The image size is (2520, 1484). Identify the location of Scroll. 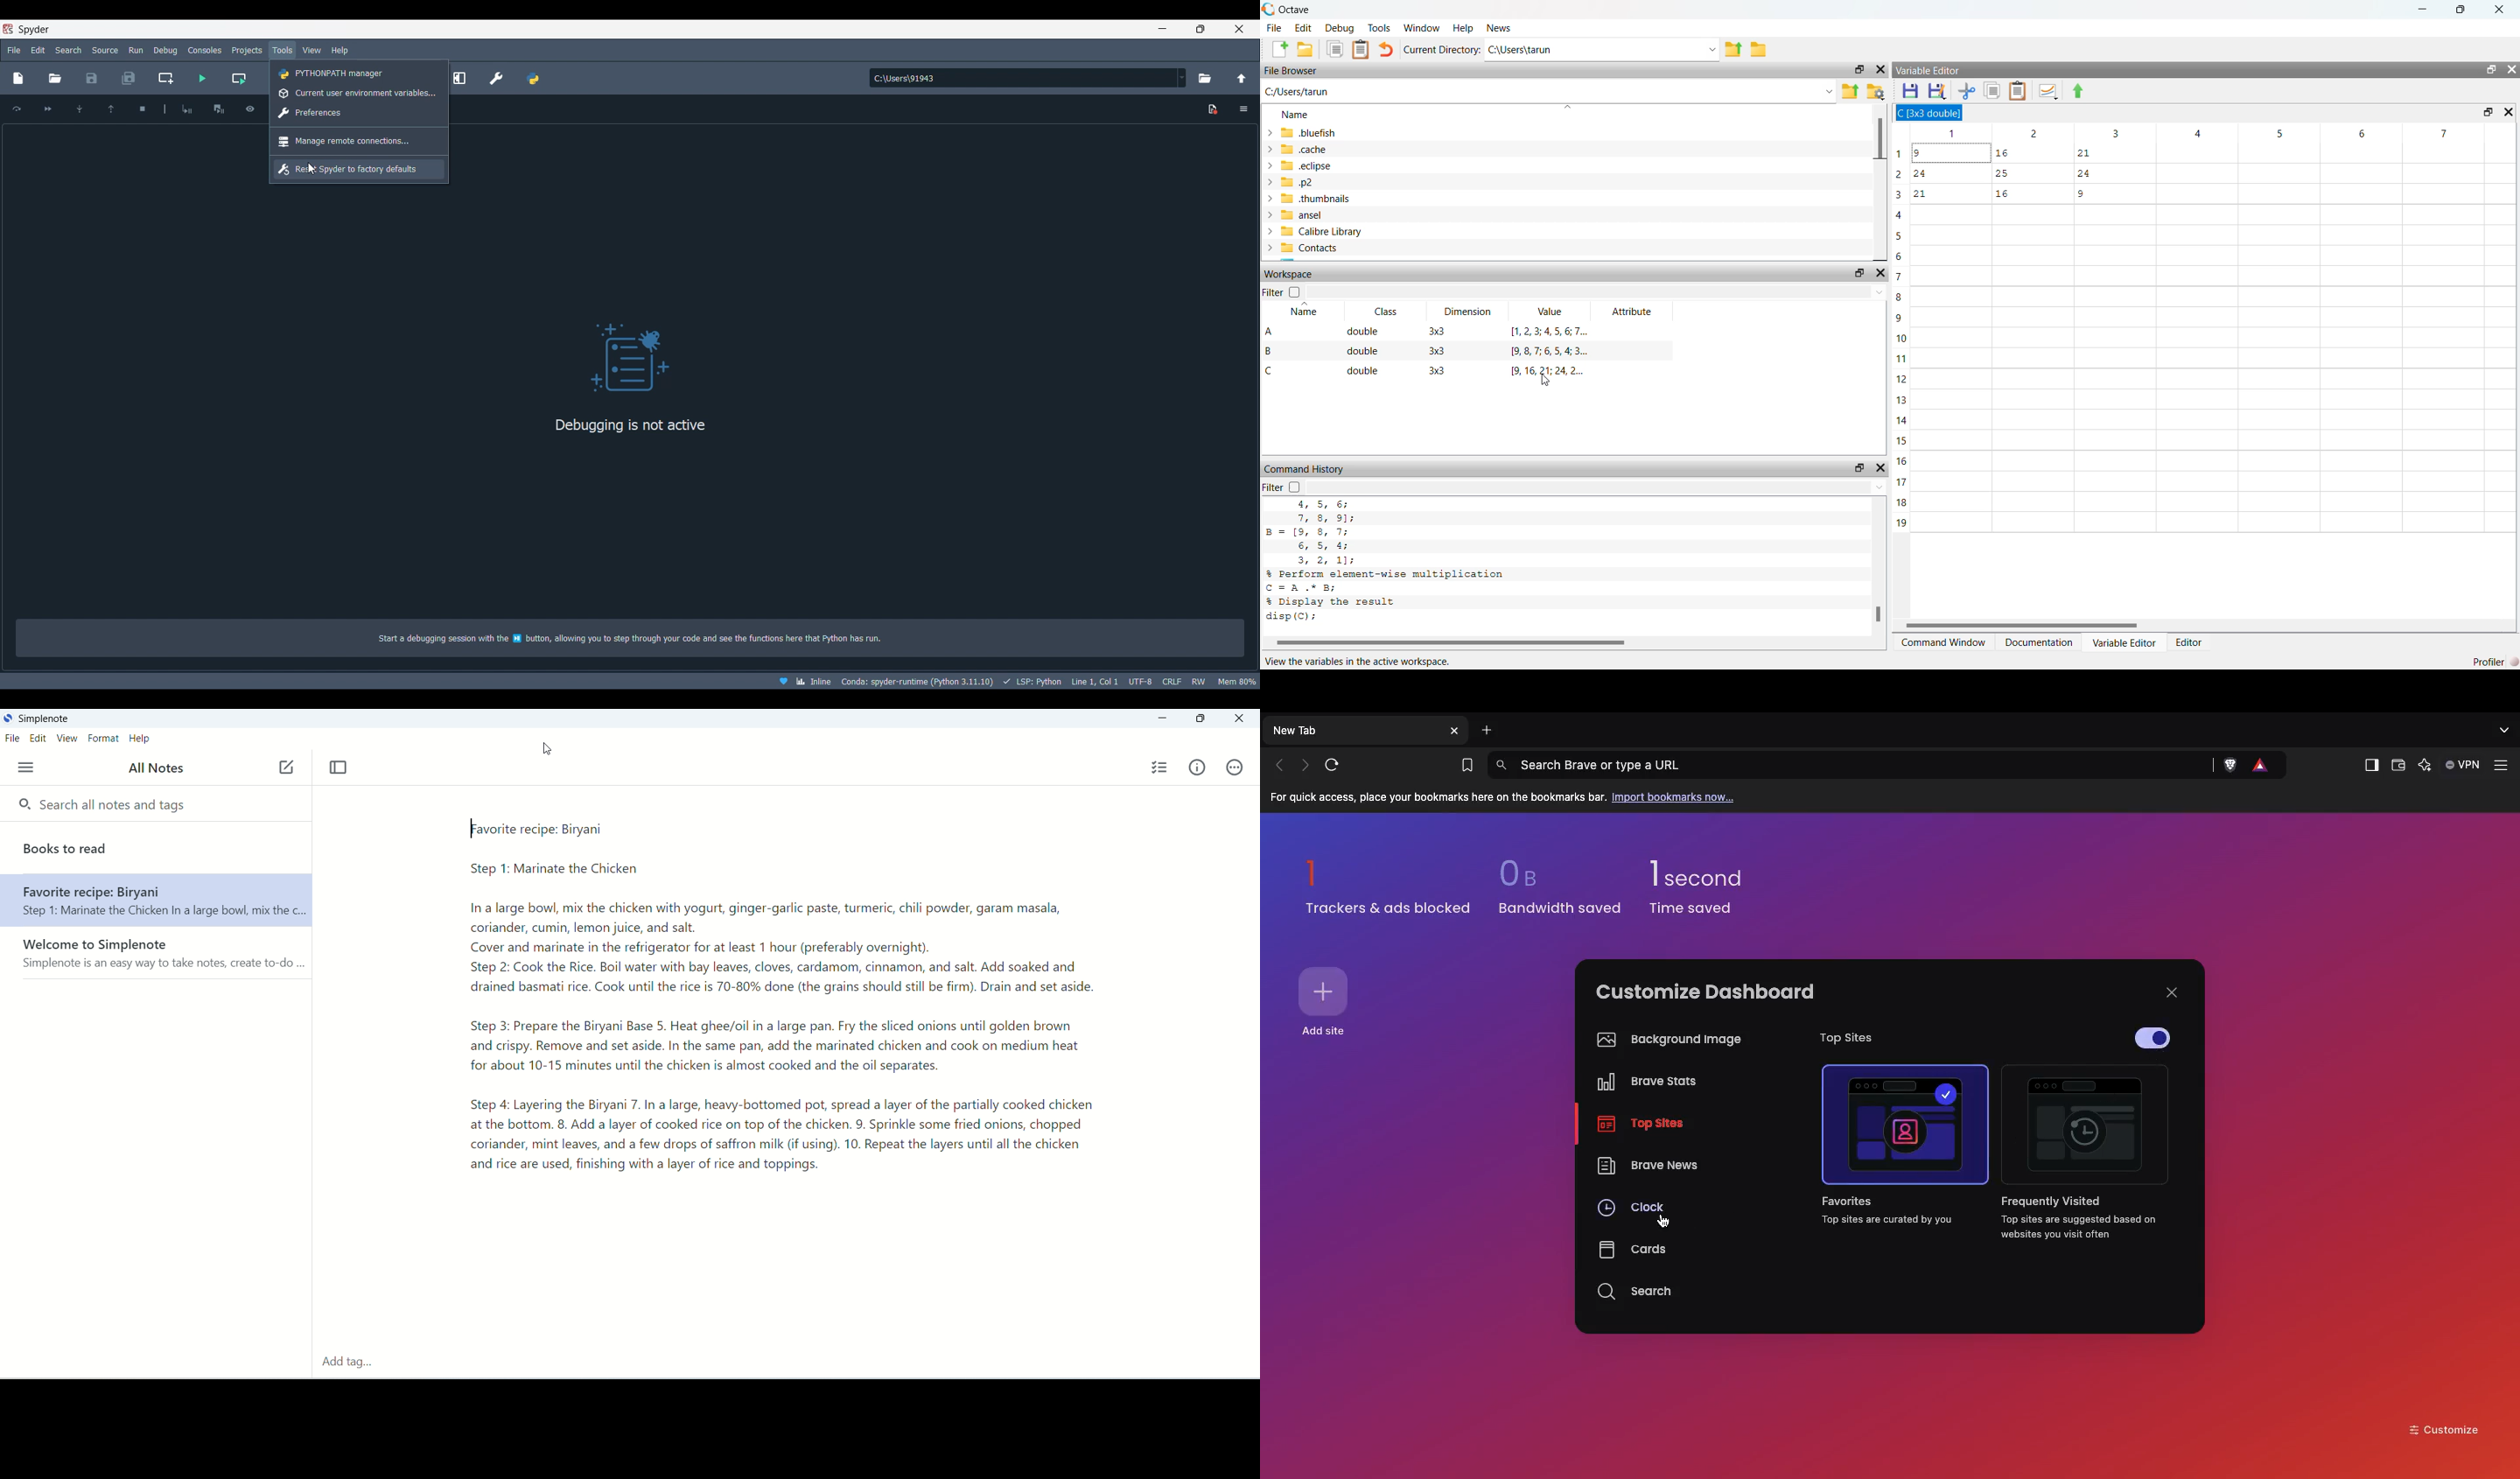
(2198, 626).